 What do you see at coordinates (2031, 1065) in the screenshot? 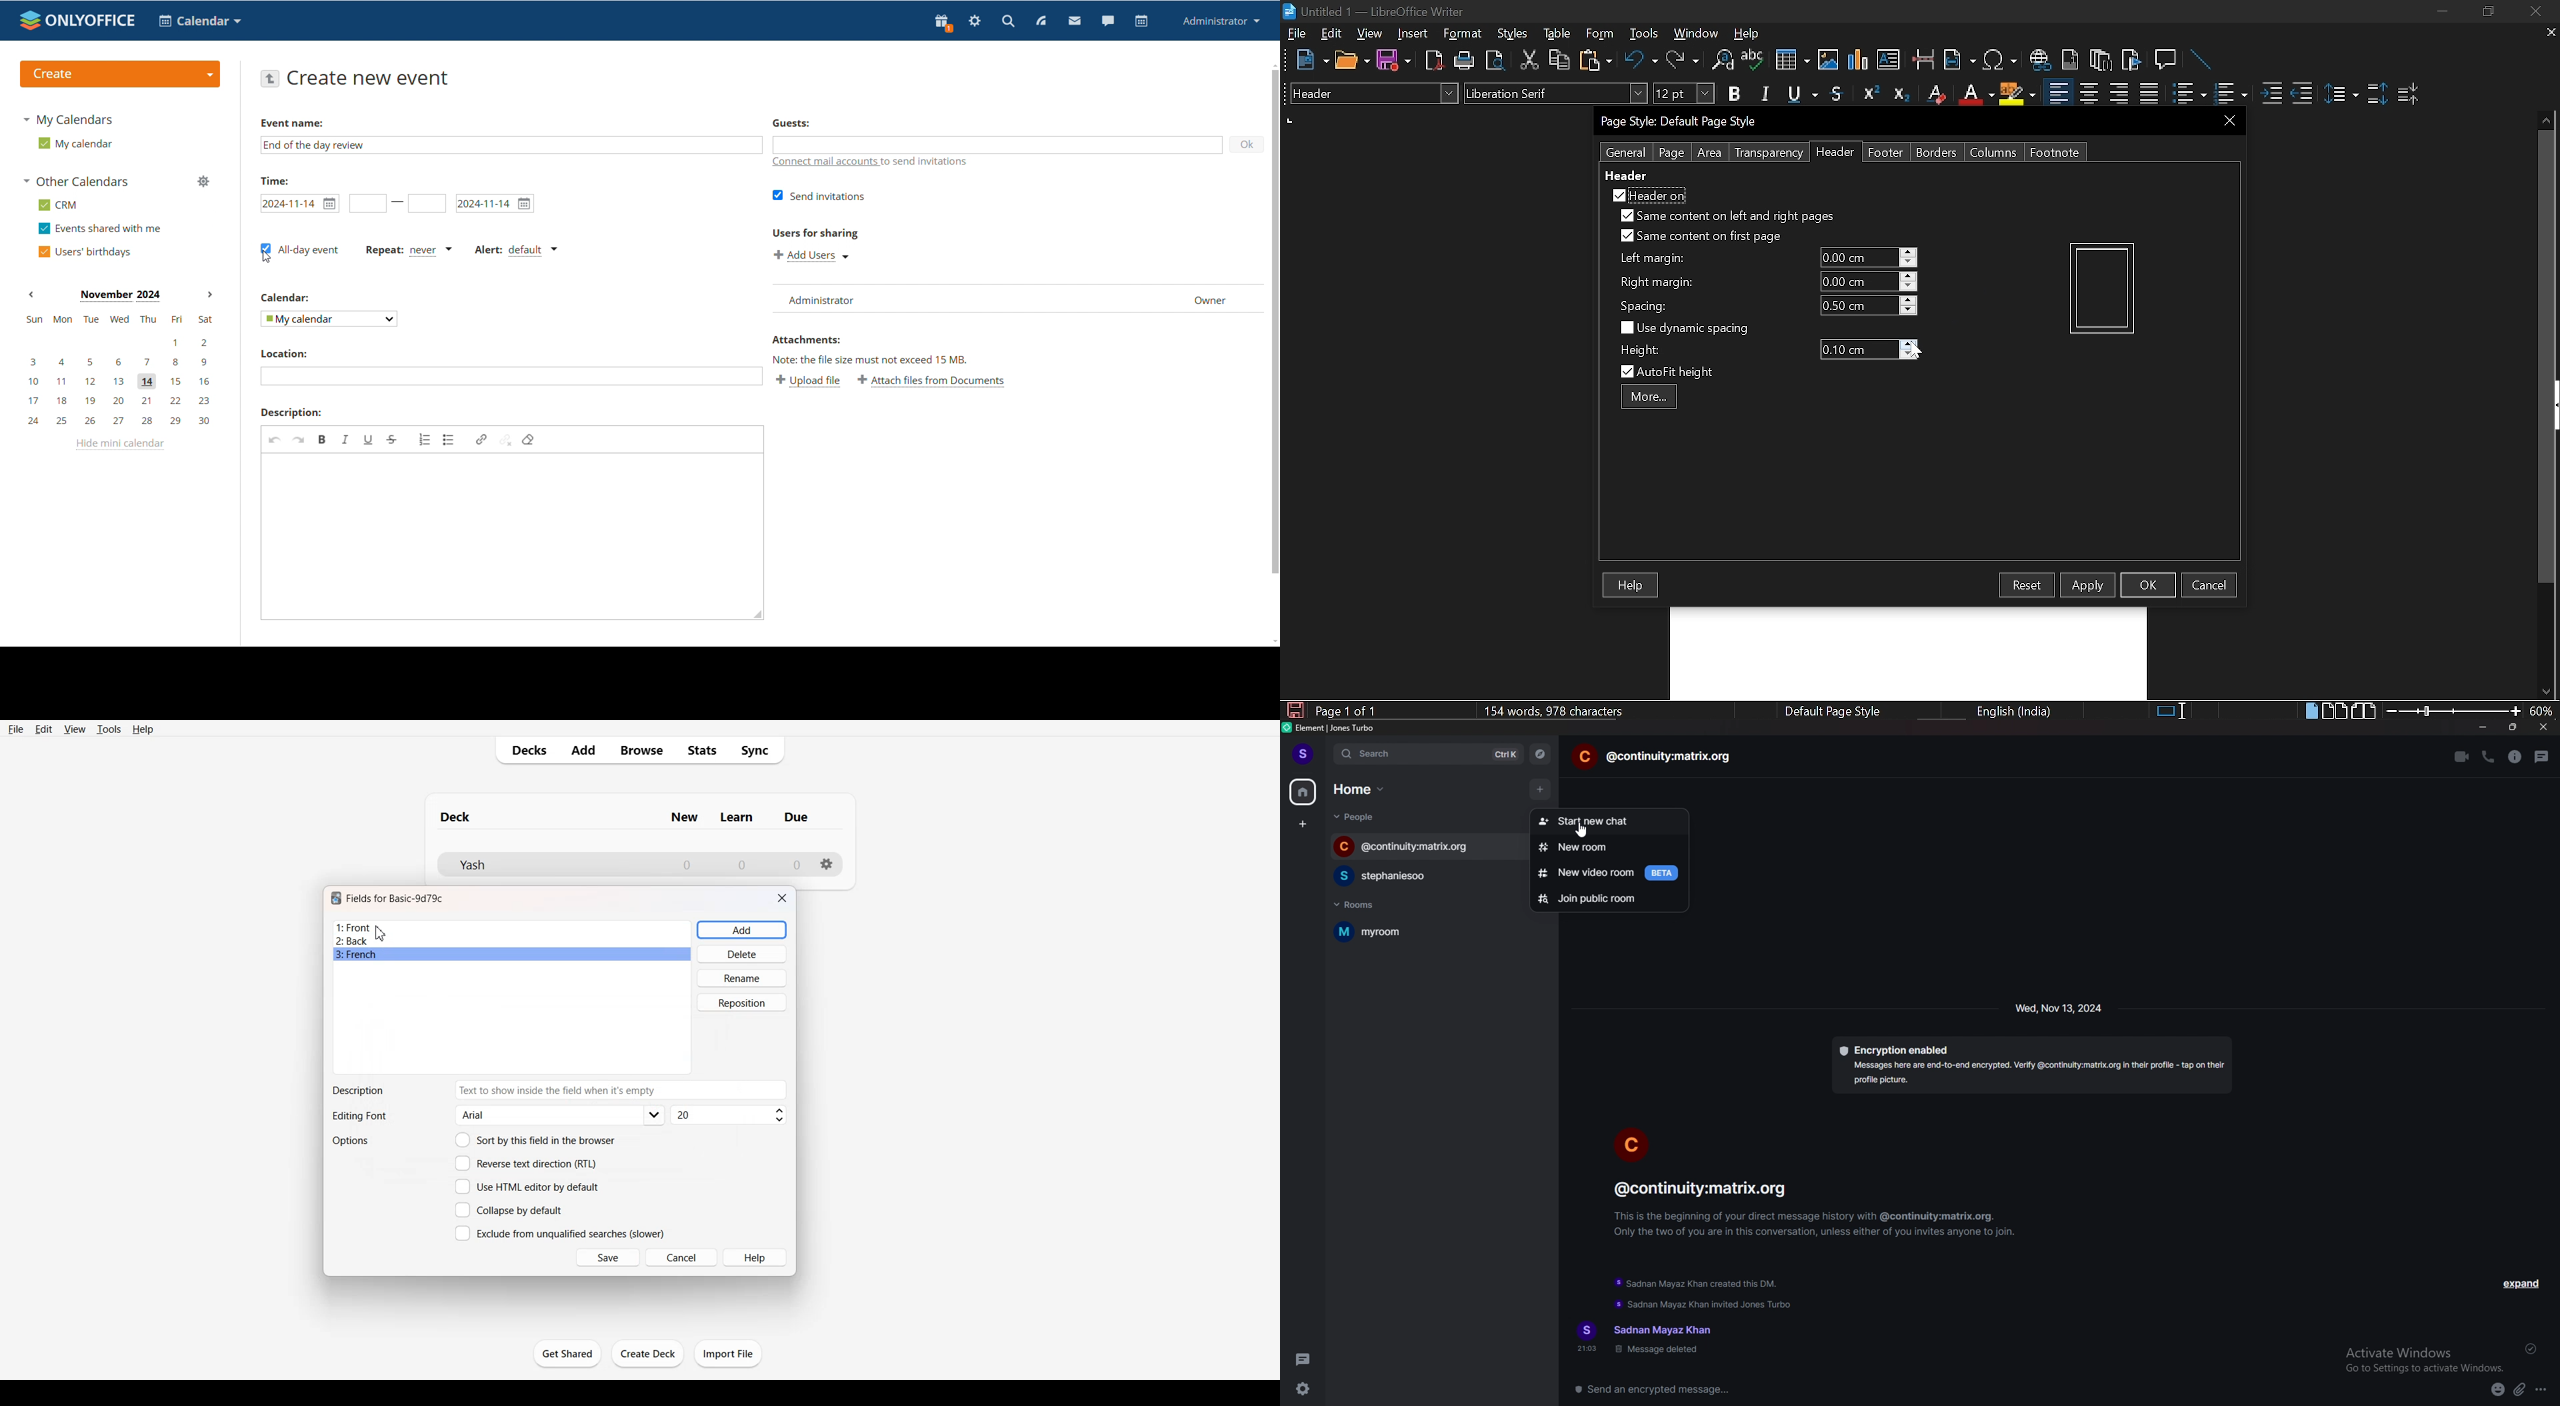
I see `encryption enabled` at bounding box center [2031, 1065].